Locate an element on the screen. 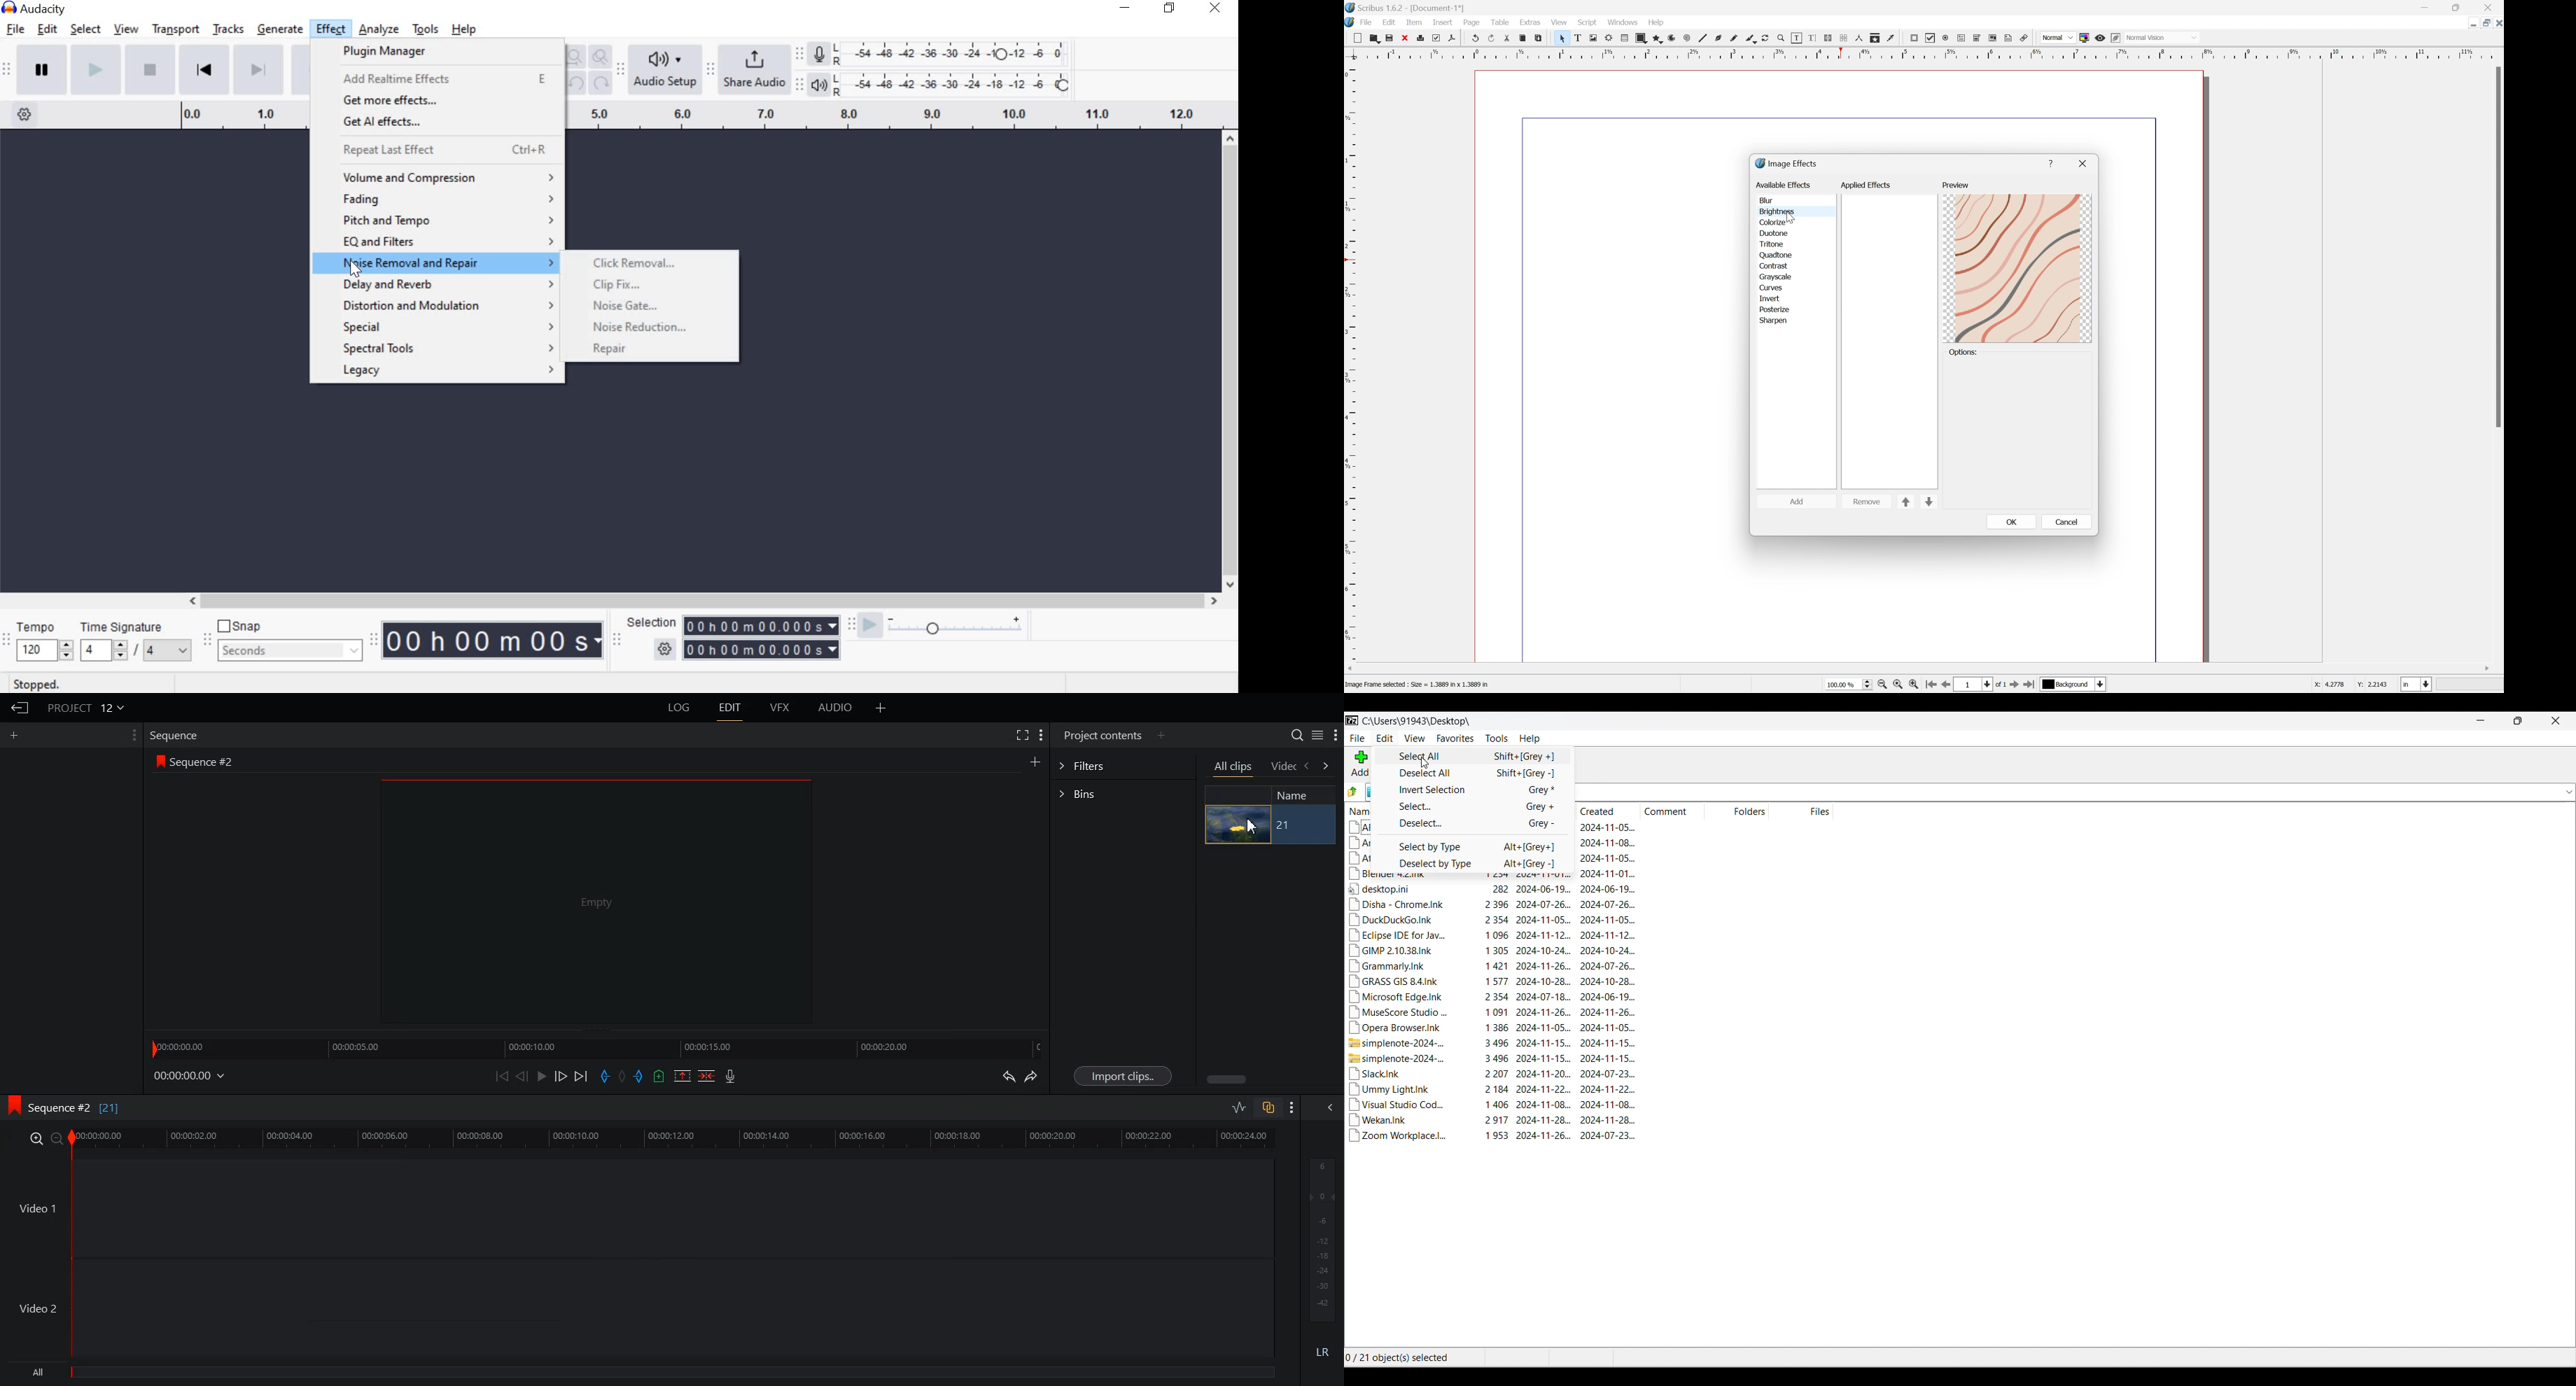  Zoom In is located at coordinates (1915, 686).